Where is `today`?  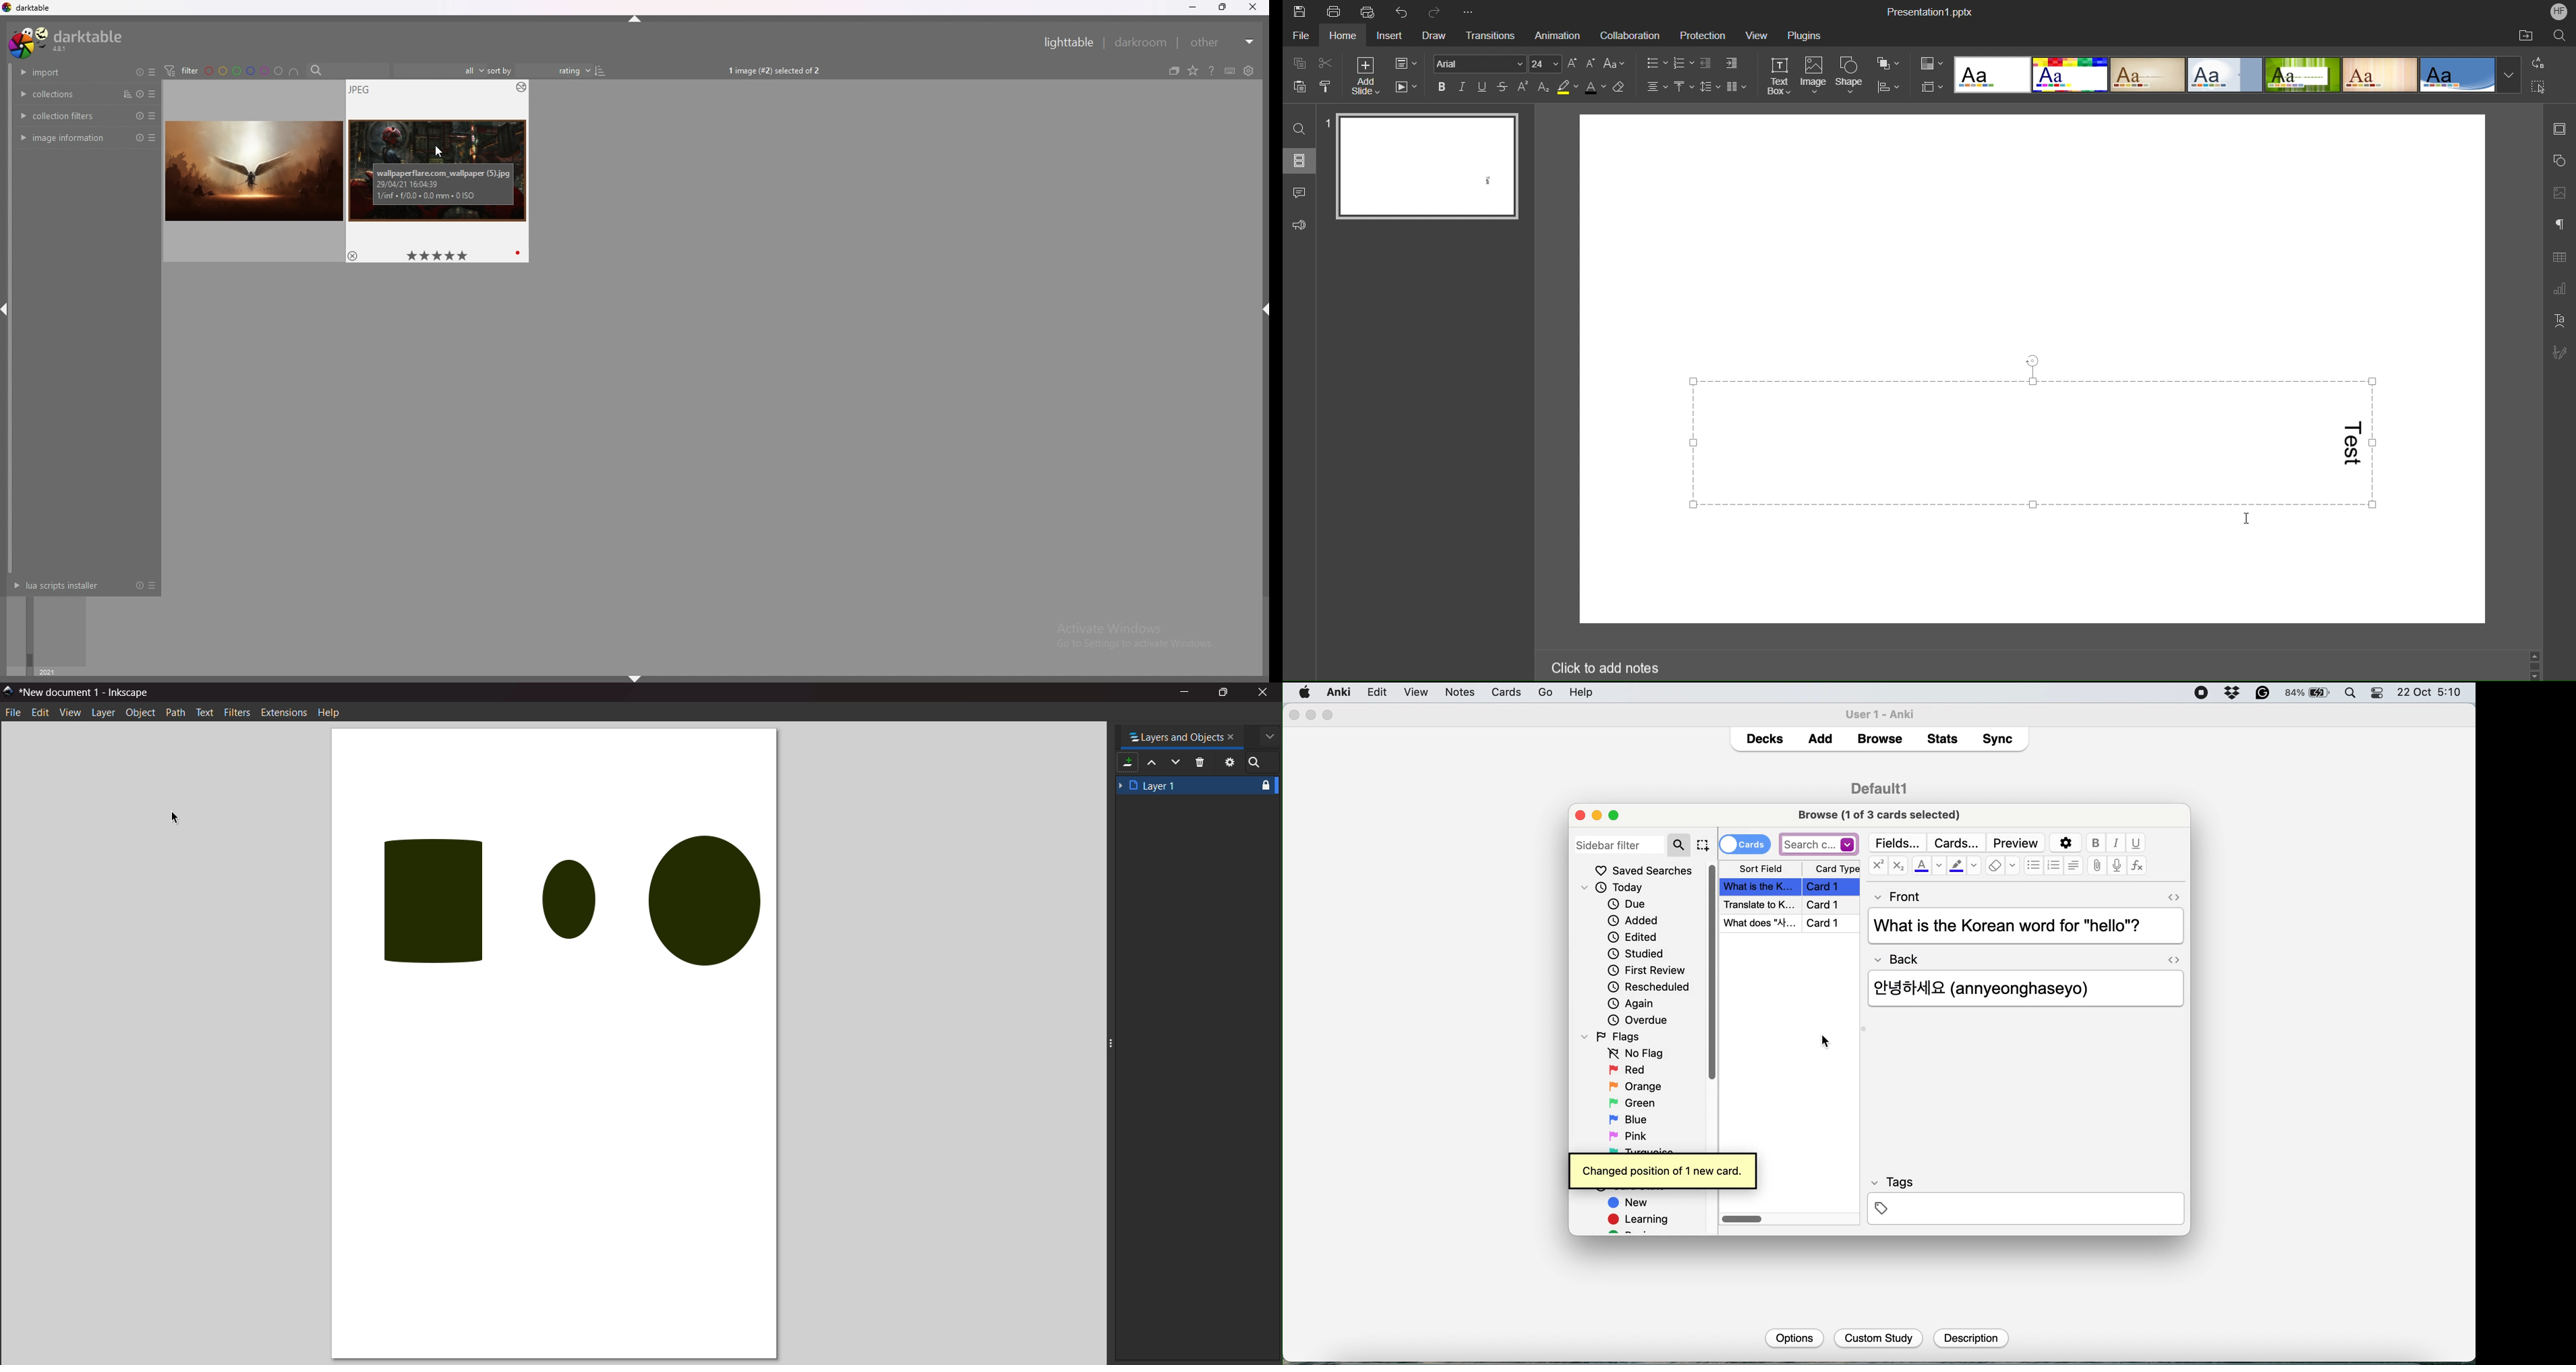
today is located at coordinates (1617, 888).